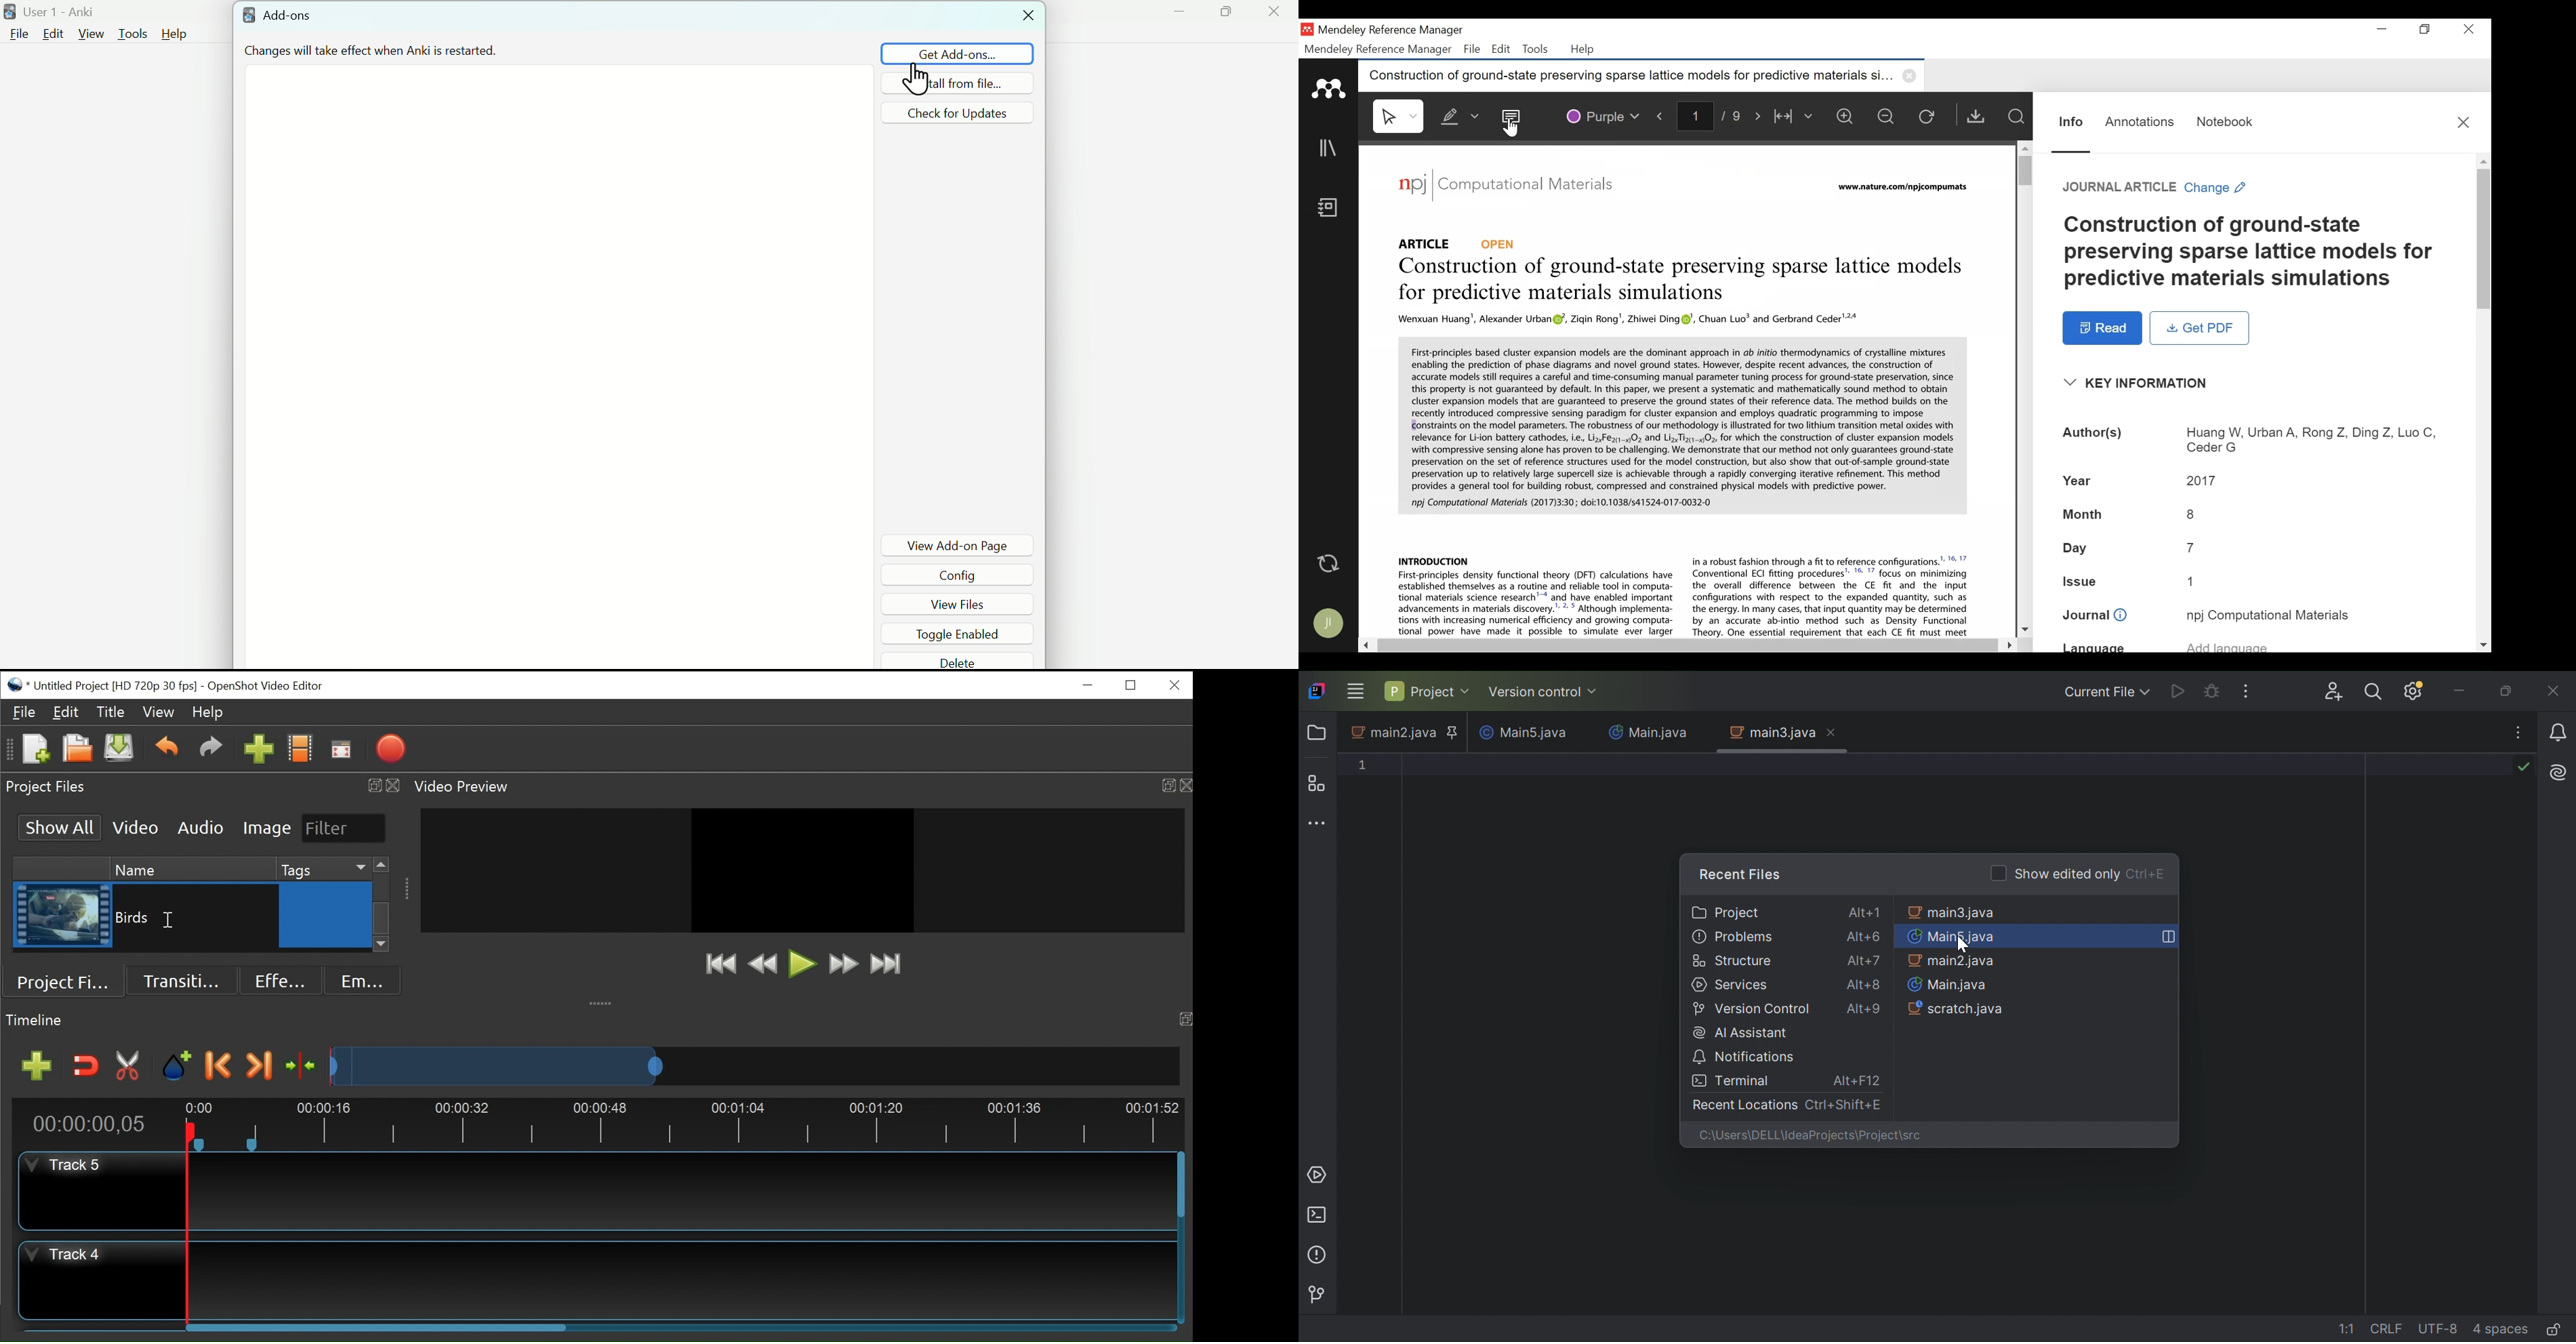 The image size is (2576, 1344). Describe the element at coordinates (1507, 186) in the screenshot. I see `Journal: Computational Materialas` at that location.